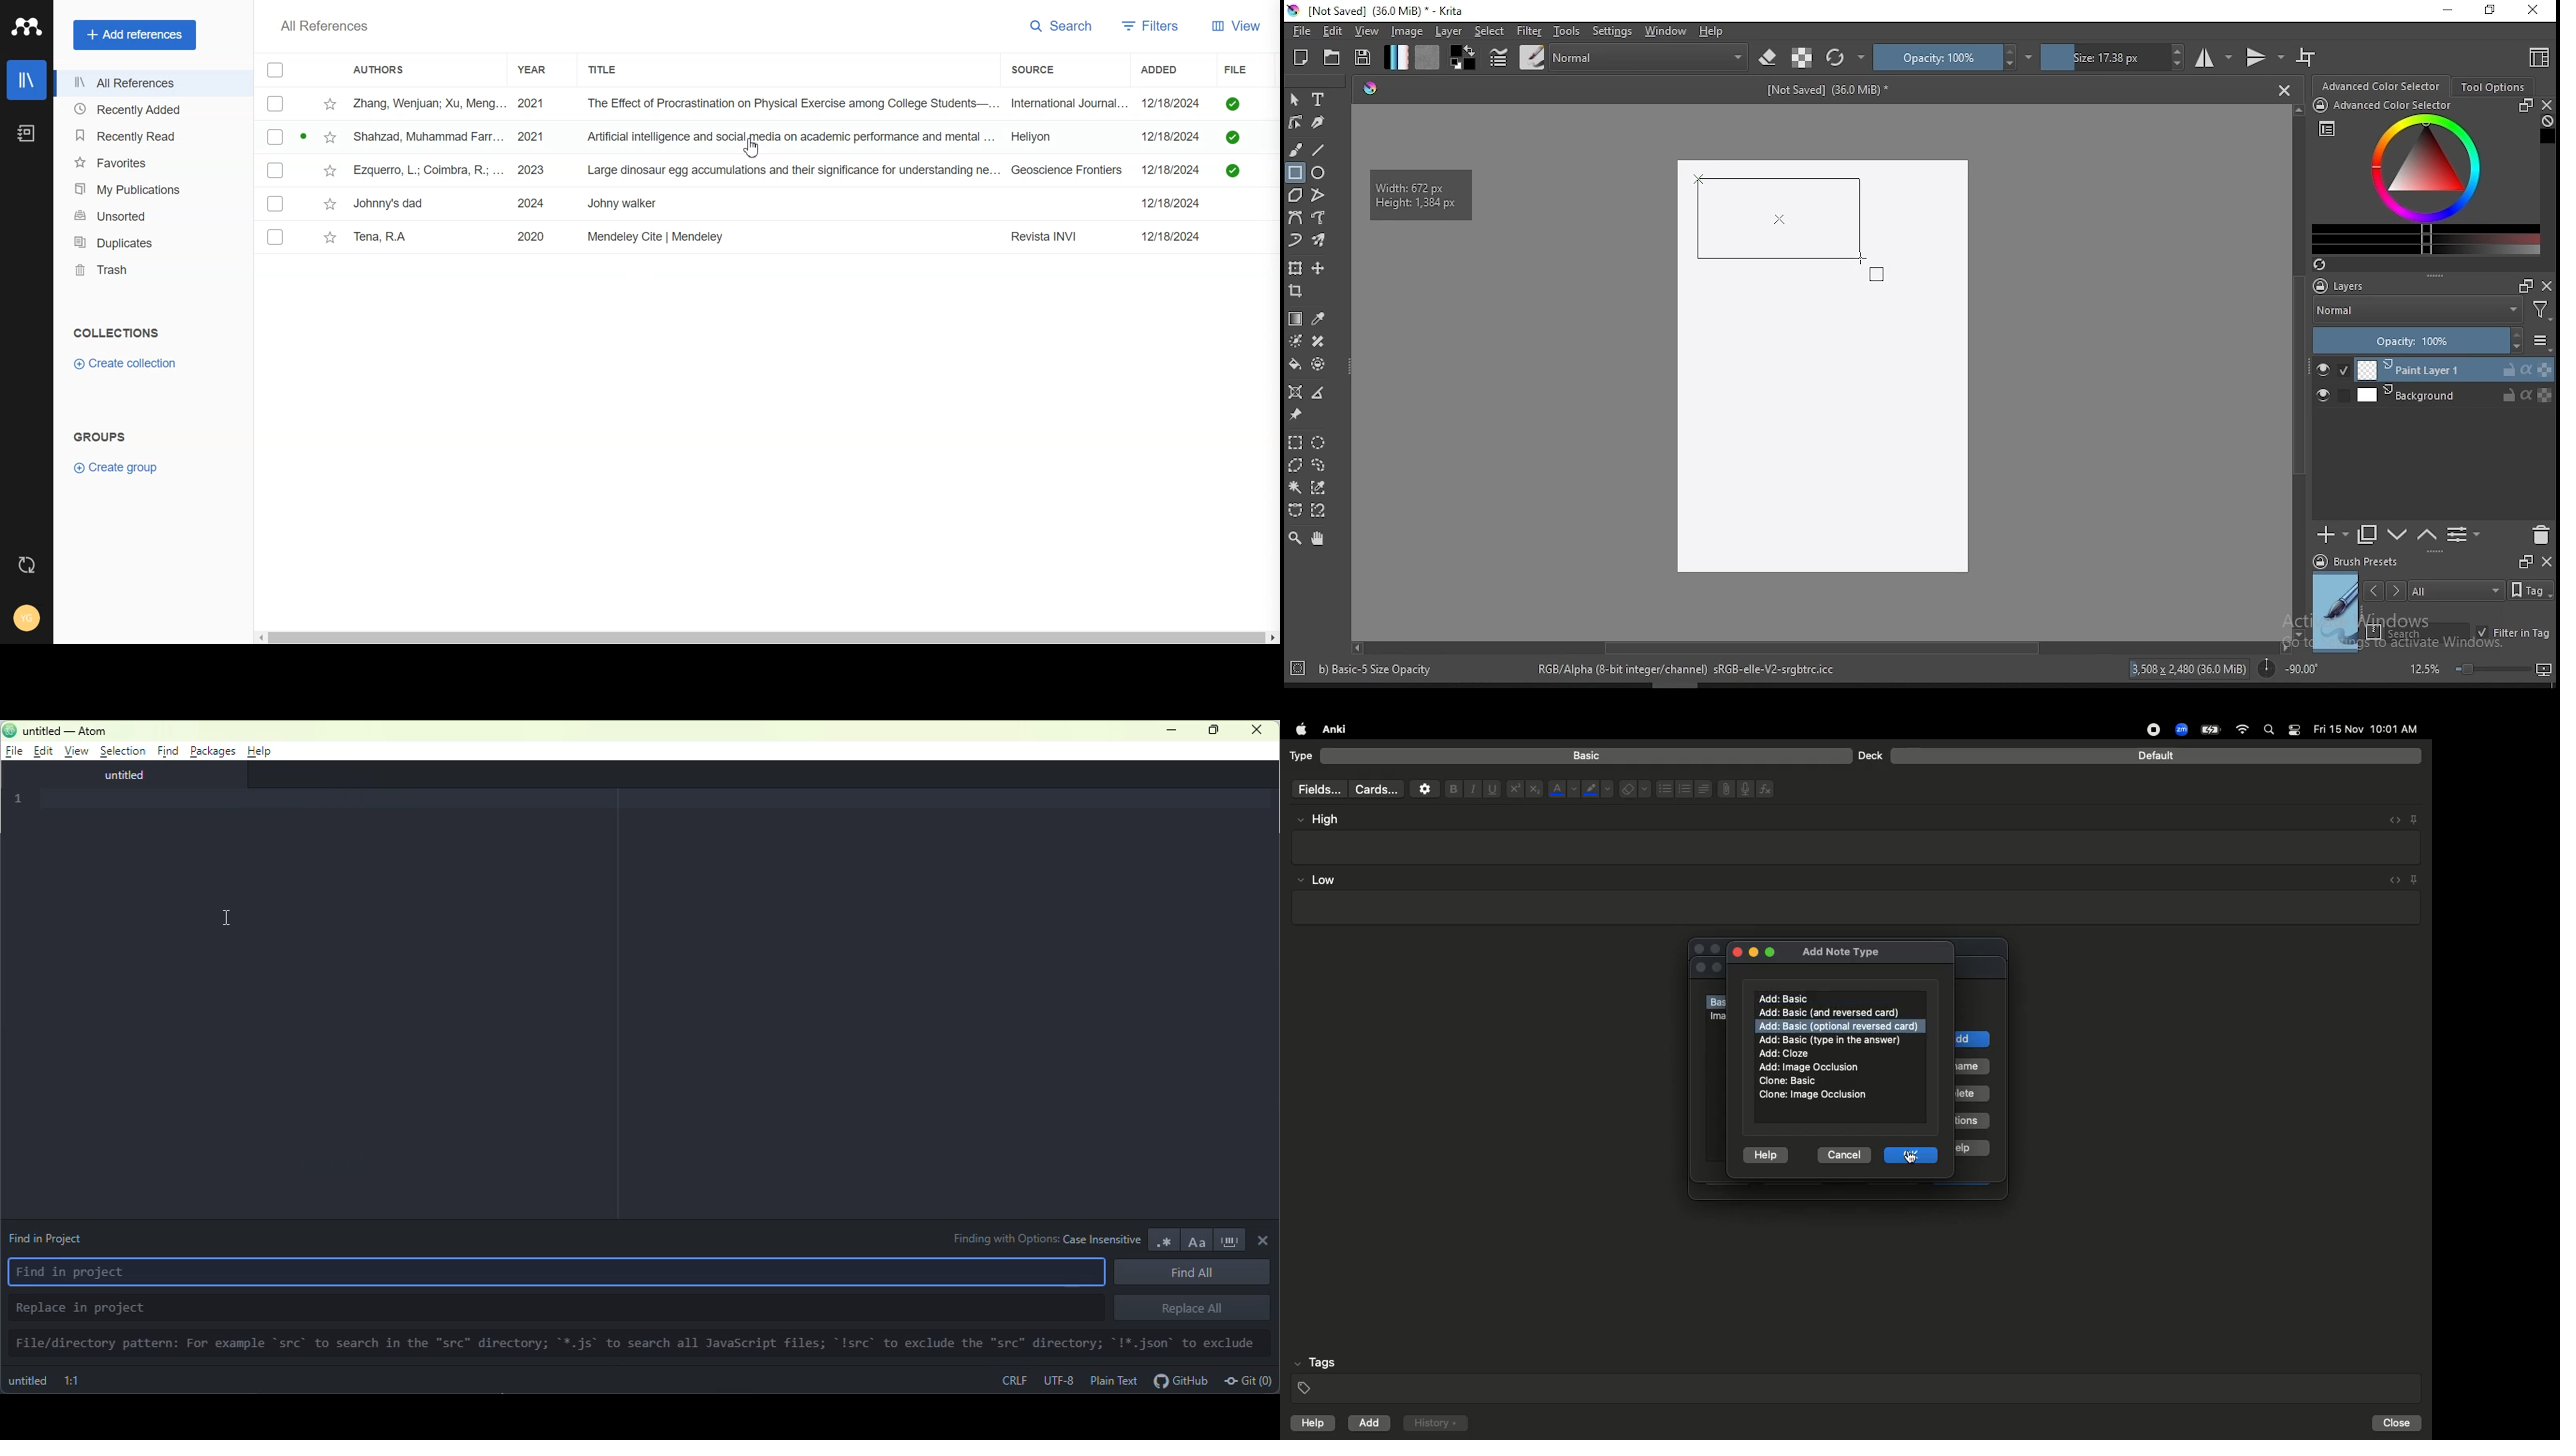 This screenshot has height=1456, width=2576. Describe the element at coordinates (1396, 57) in the screenshot. I see `gradient fill` at that location.